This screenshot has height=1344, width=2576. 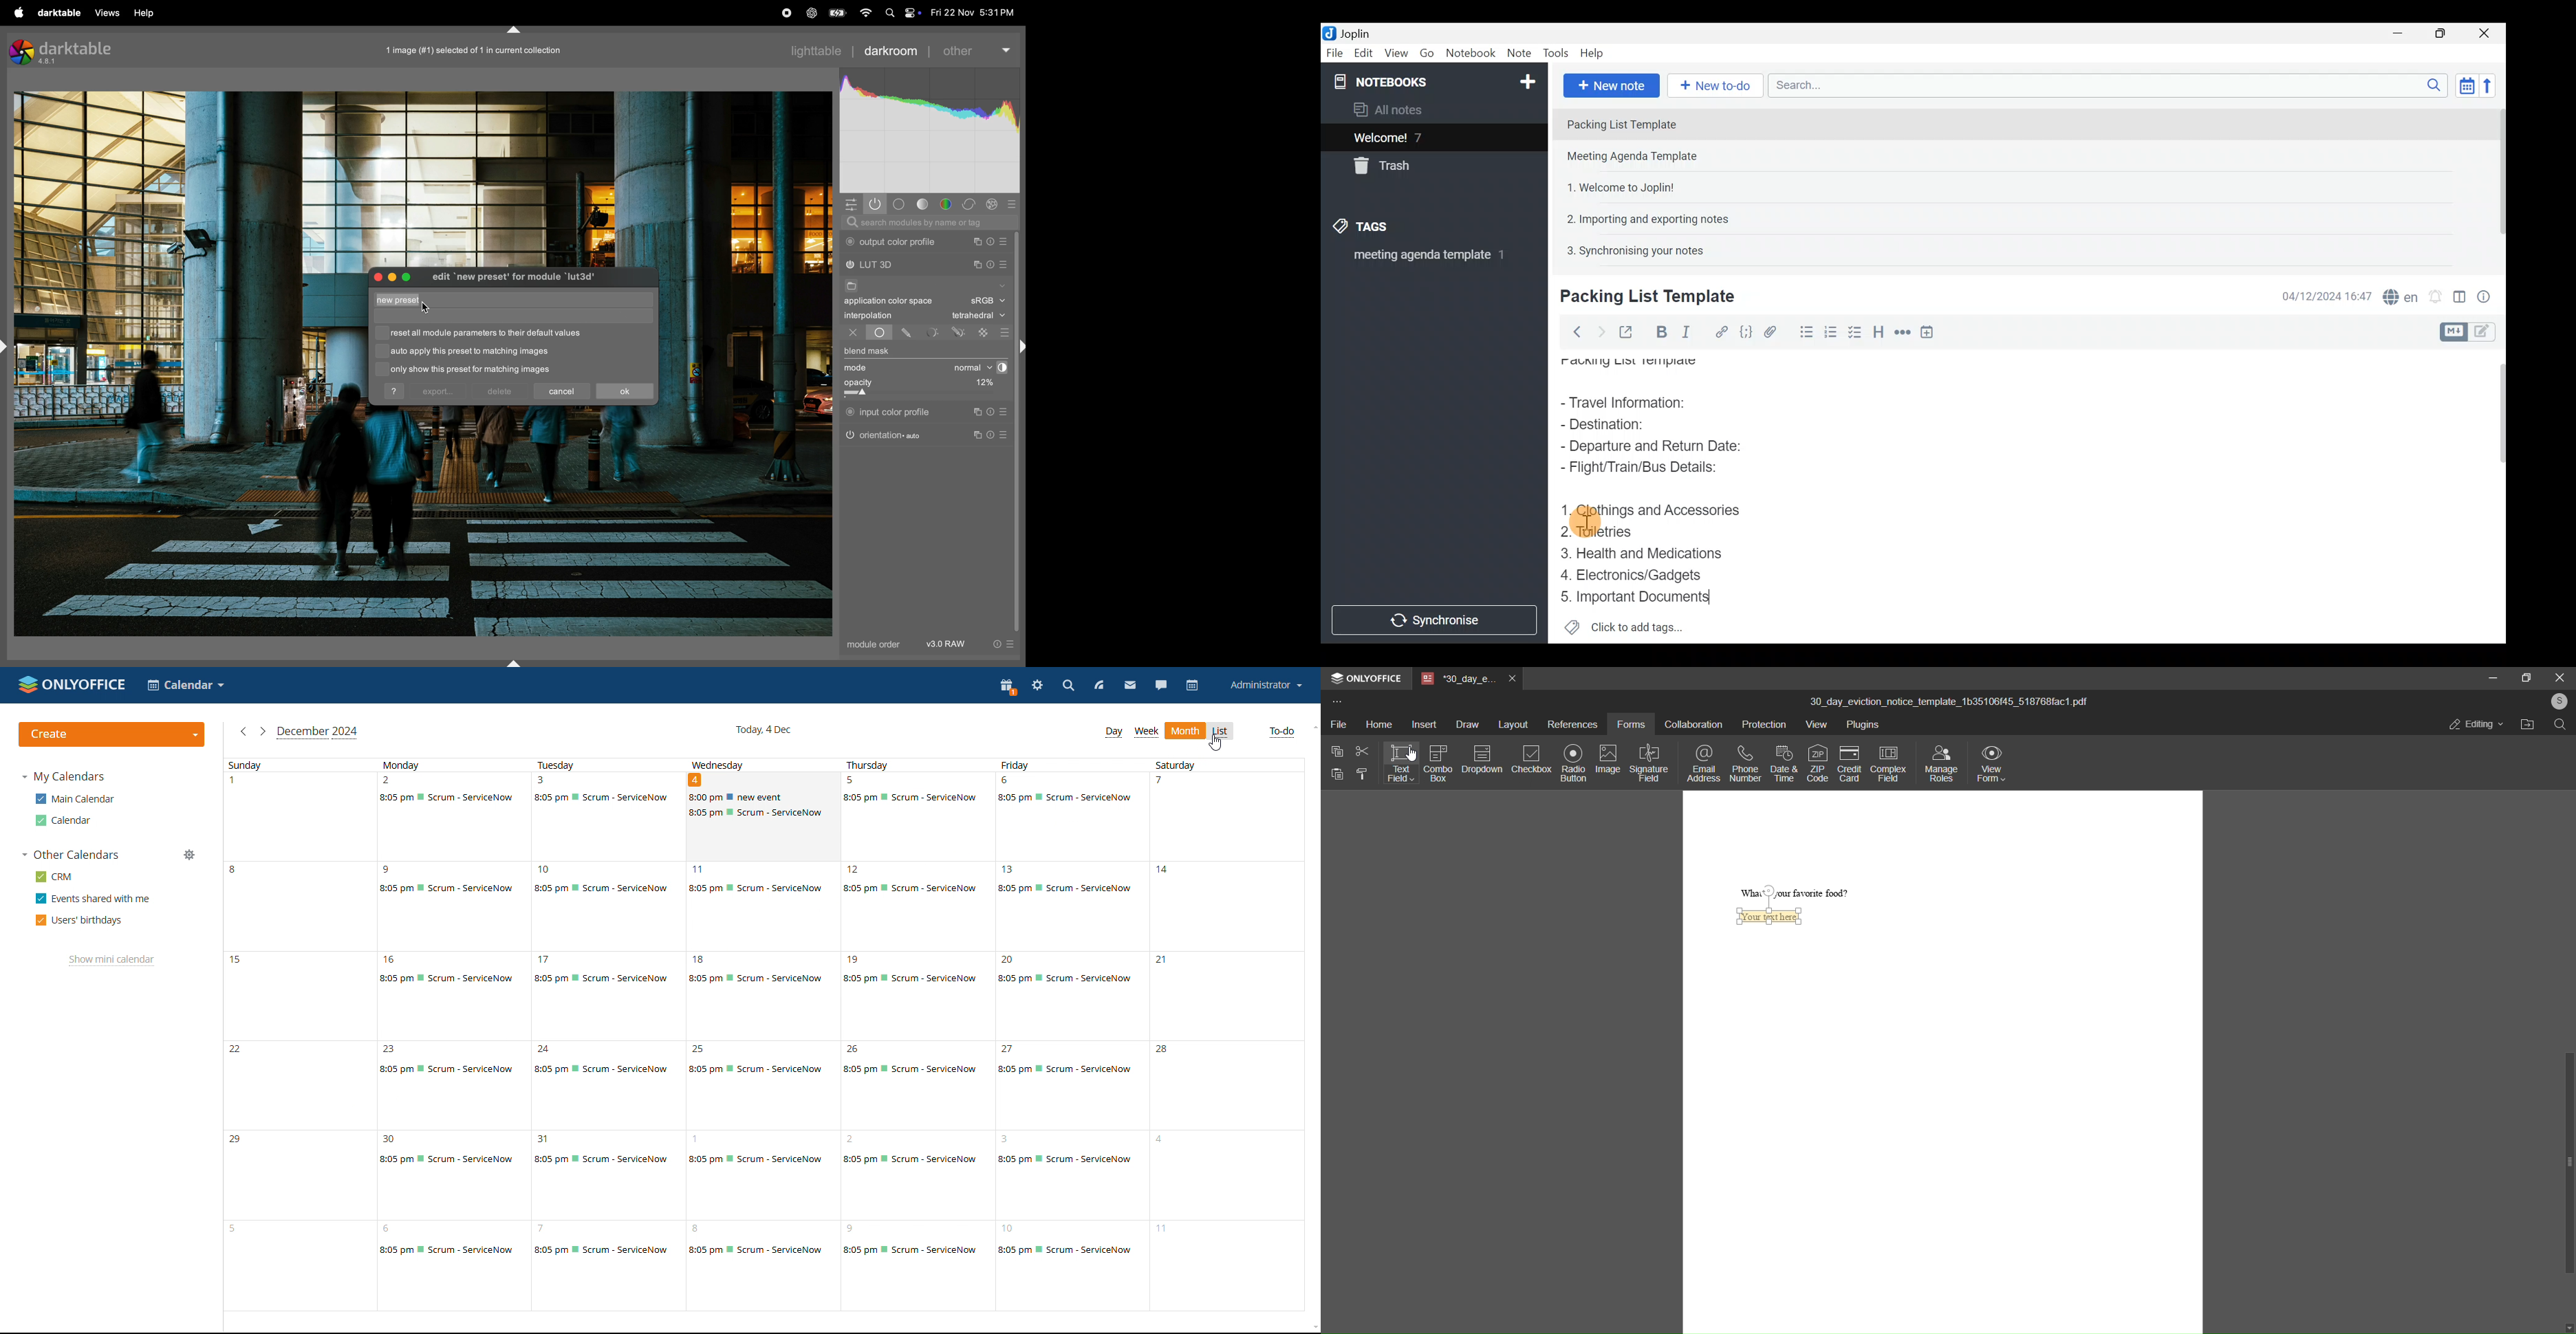 I want to click on New to-do, so click(x=1716, y=86).